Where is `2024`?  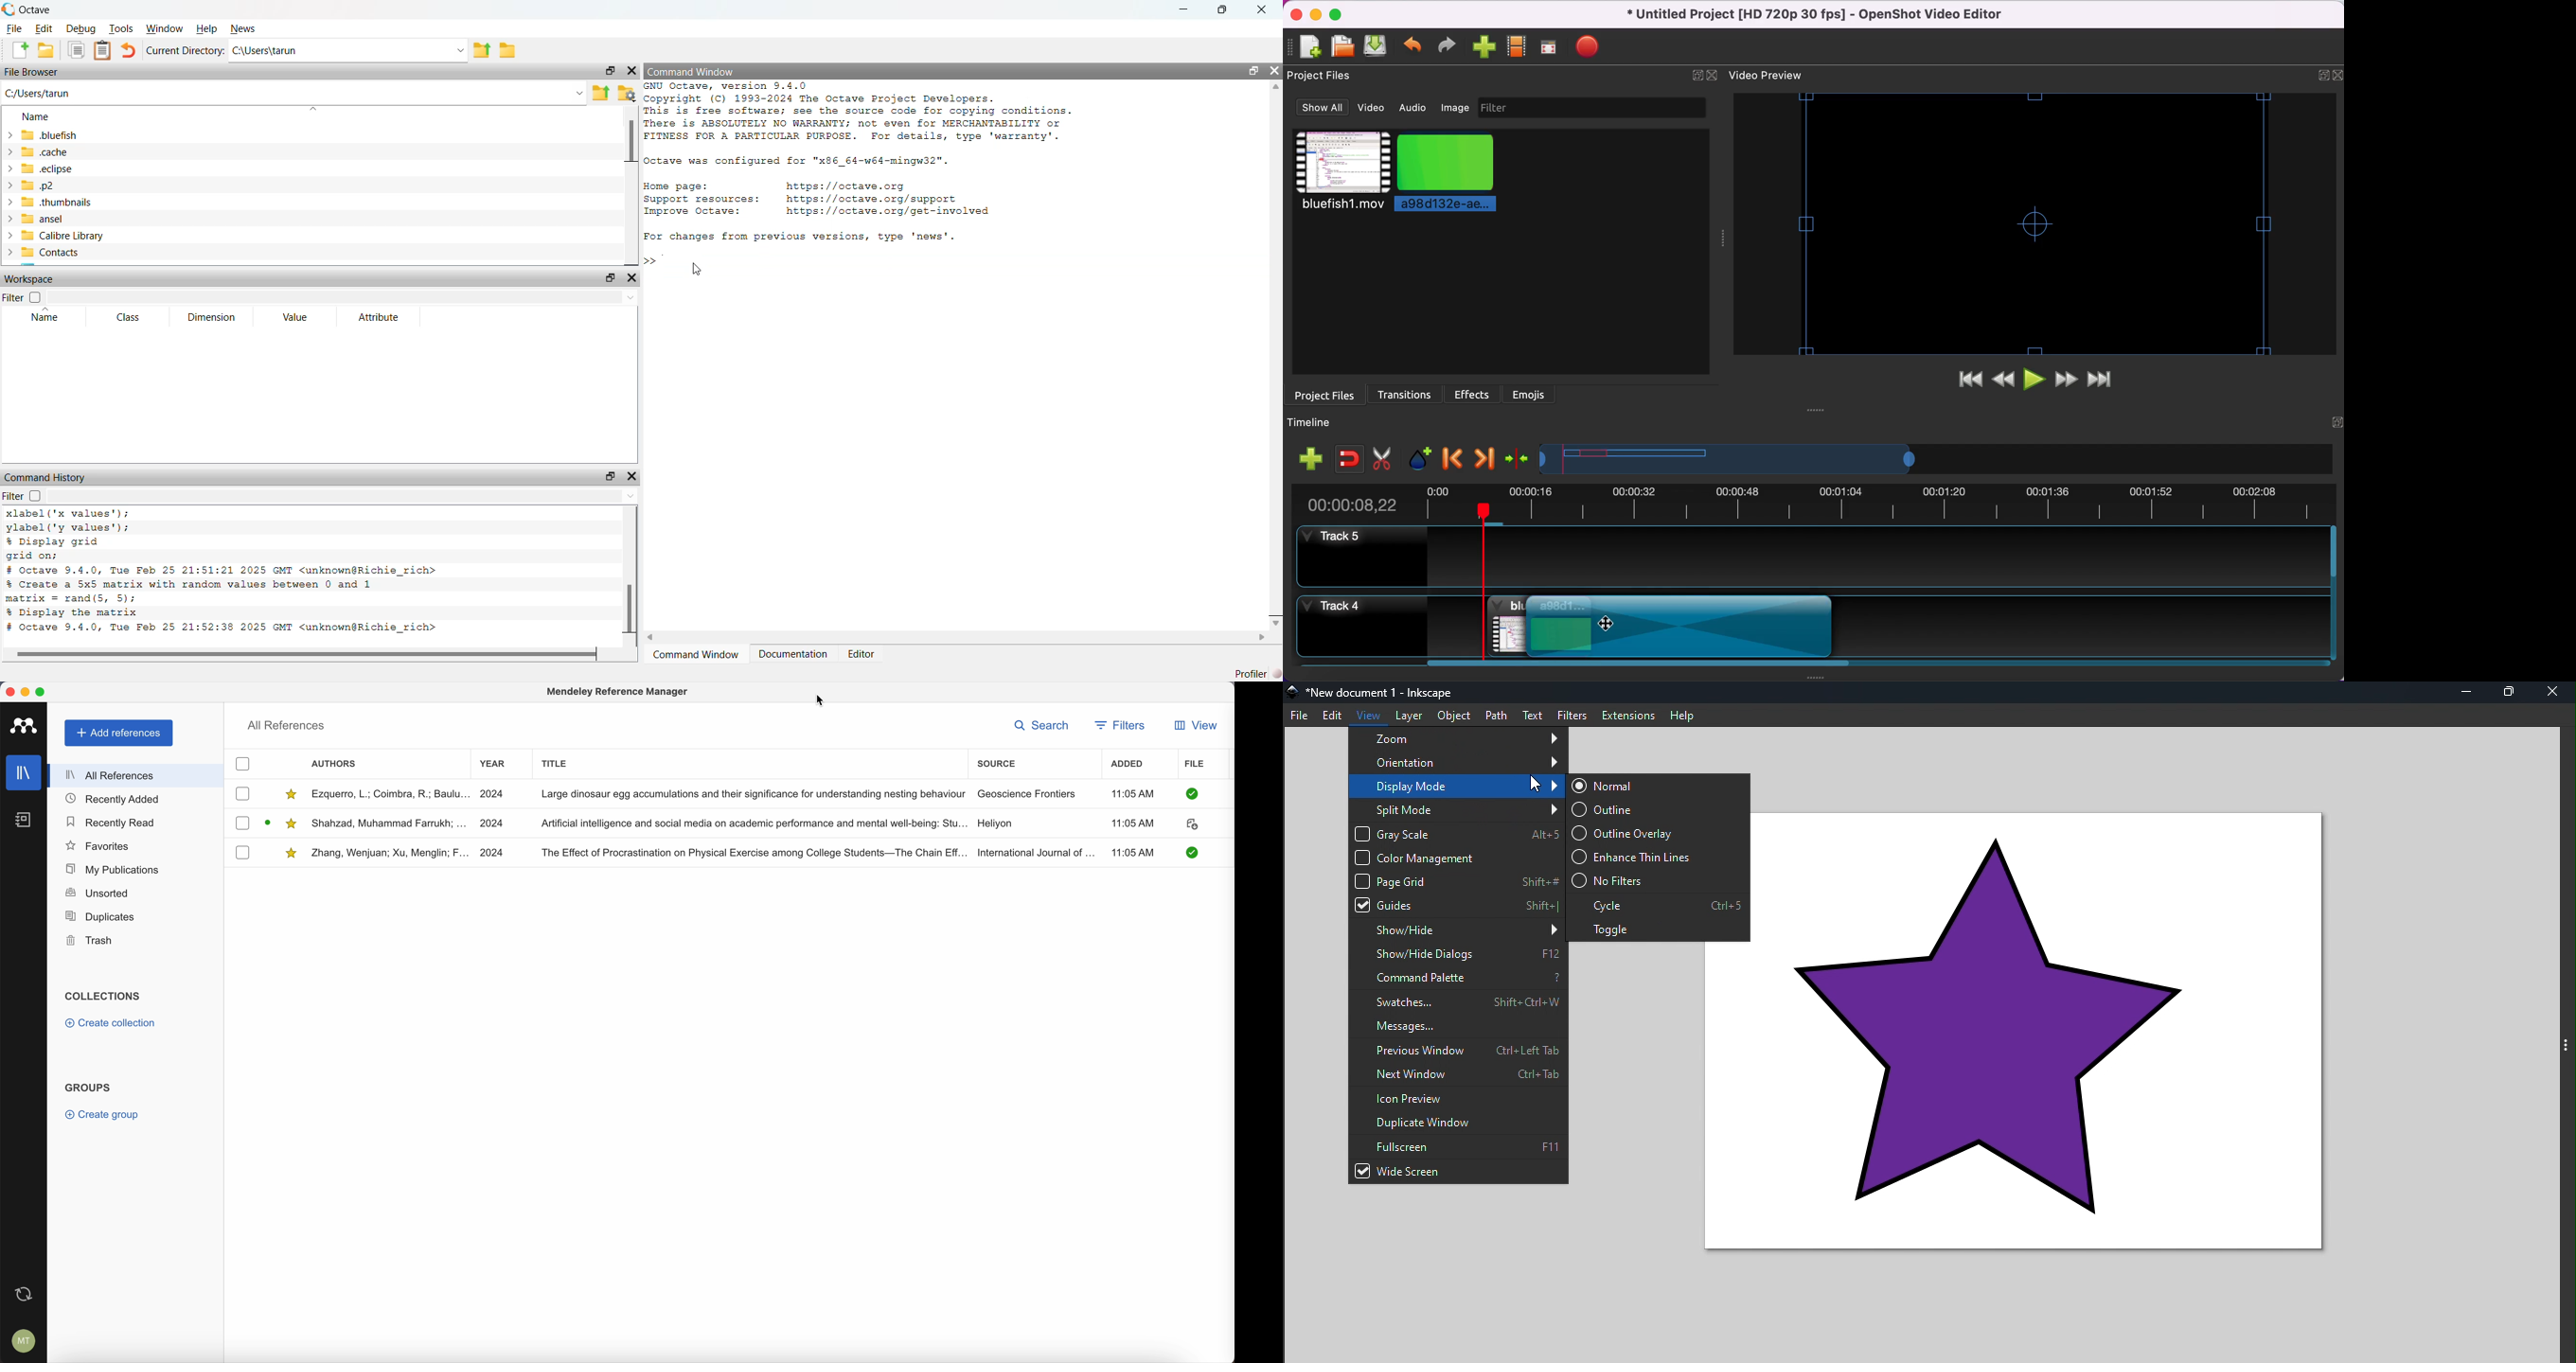
2024 is located at coordinates (494, 794).